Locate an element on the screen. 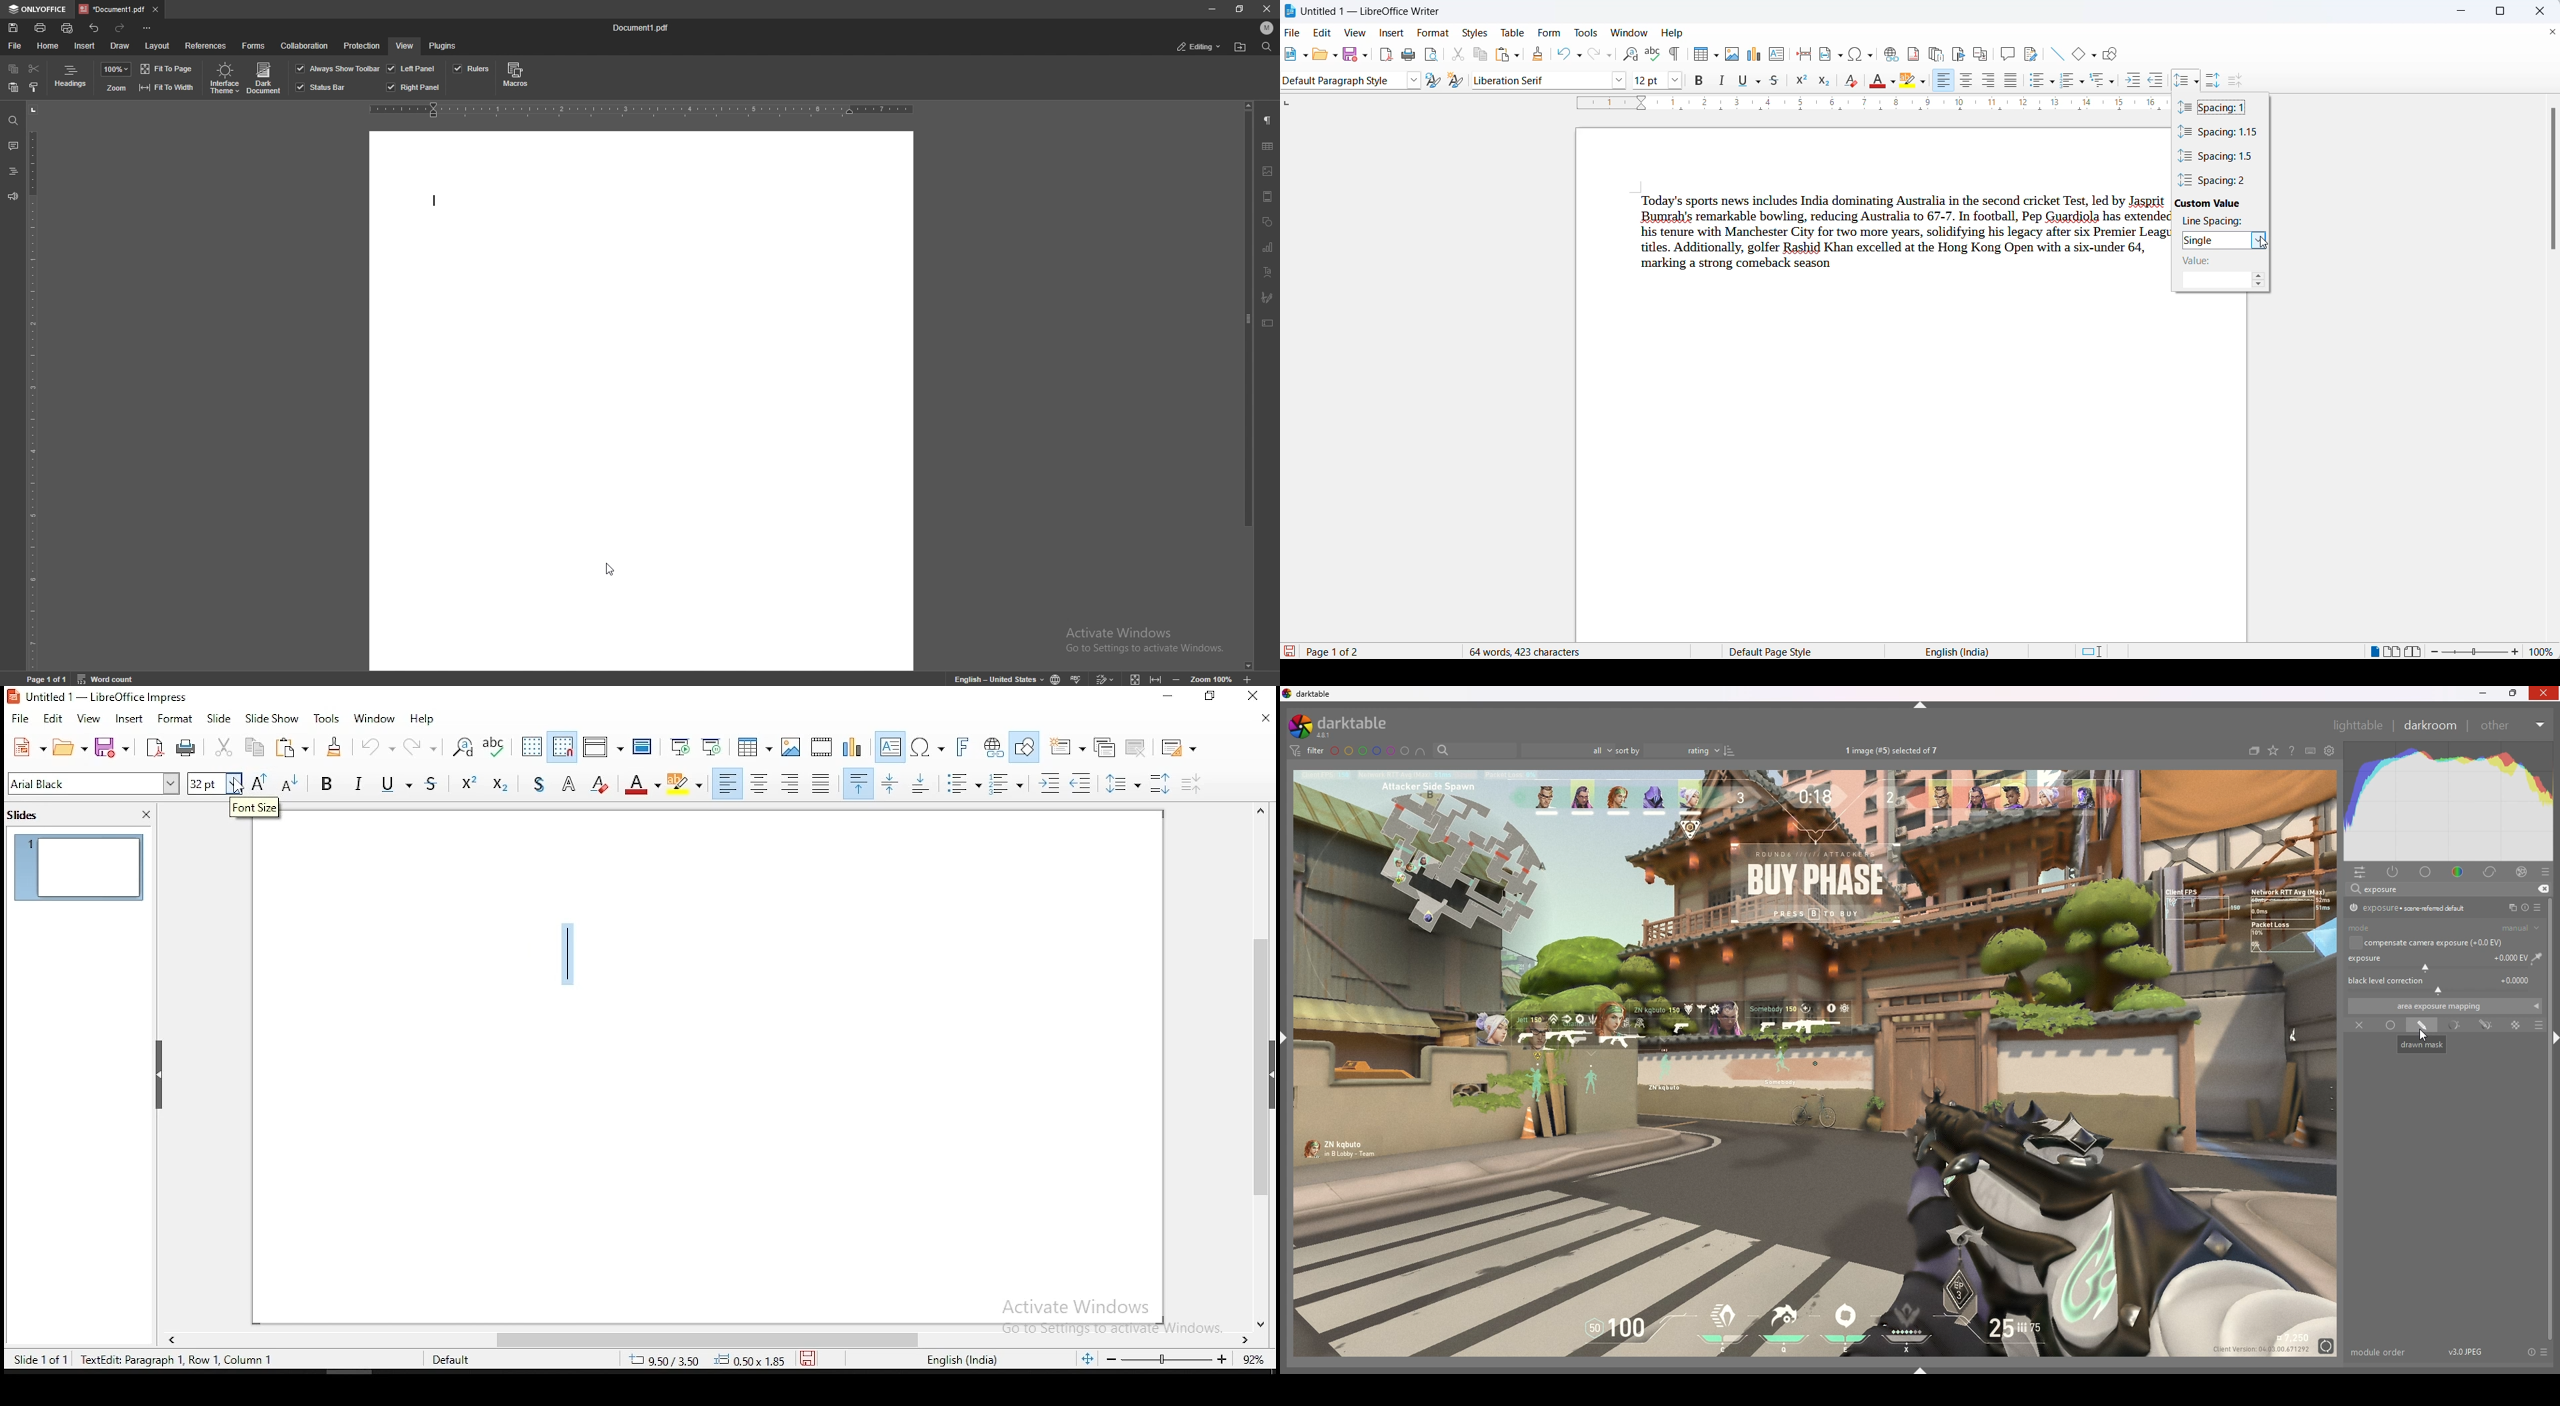 This screenshot has width=2576, height=1428. Increase font size is located at coordinates (258, 783).